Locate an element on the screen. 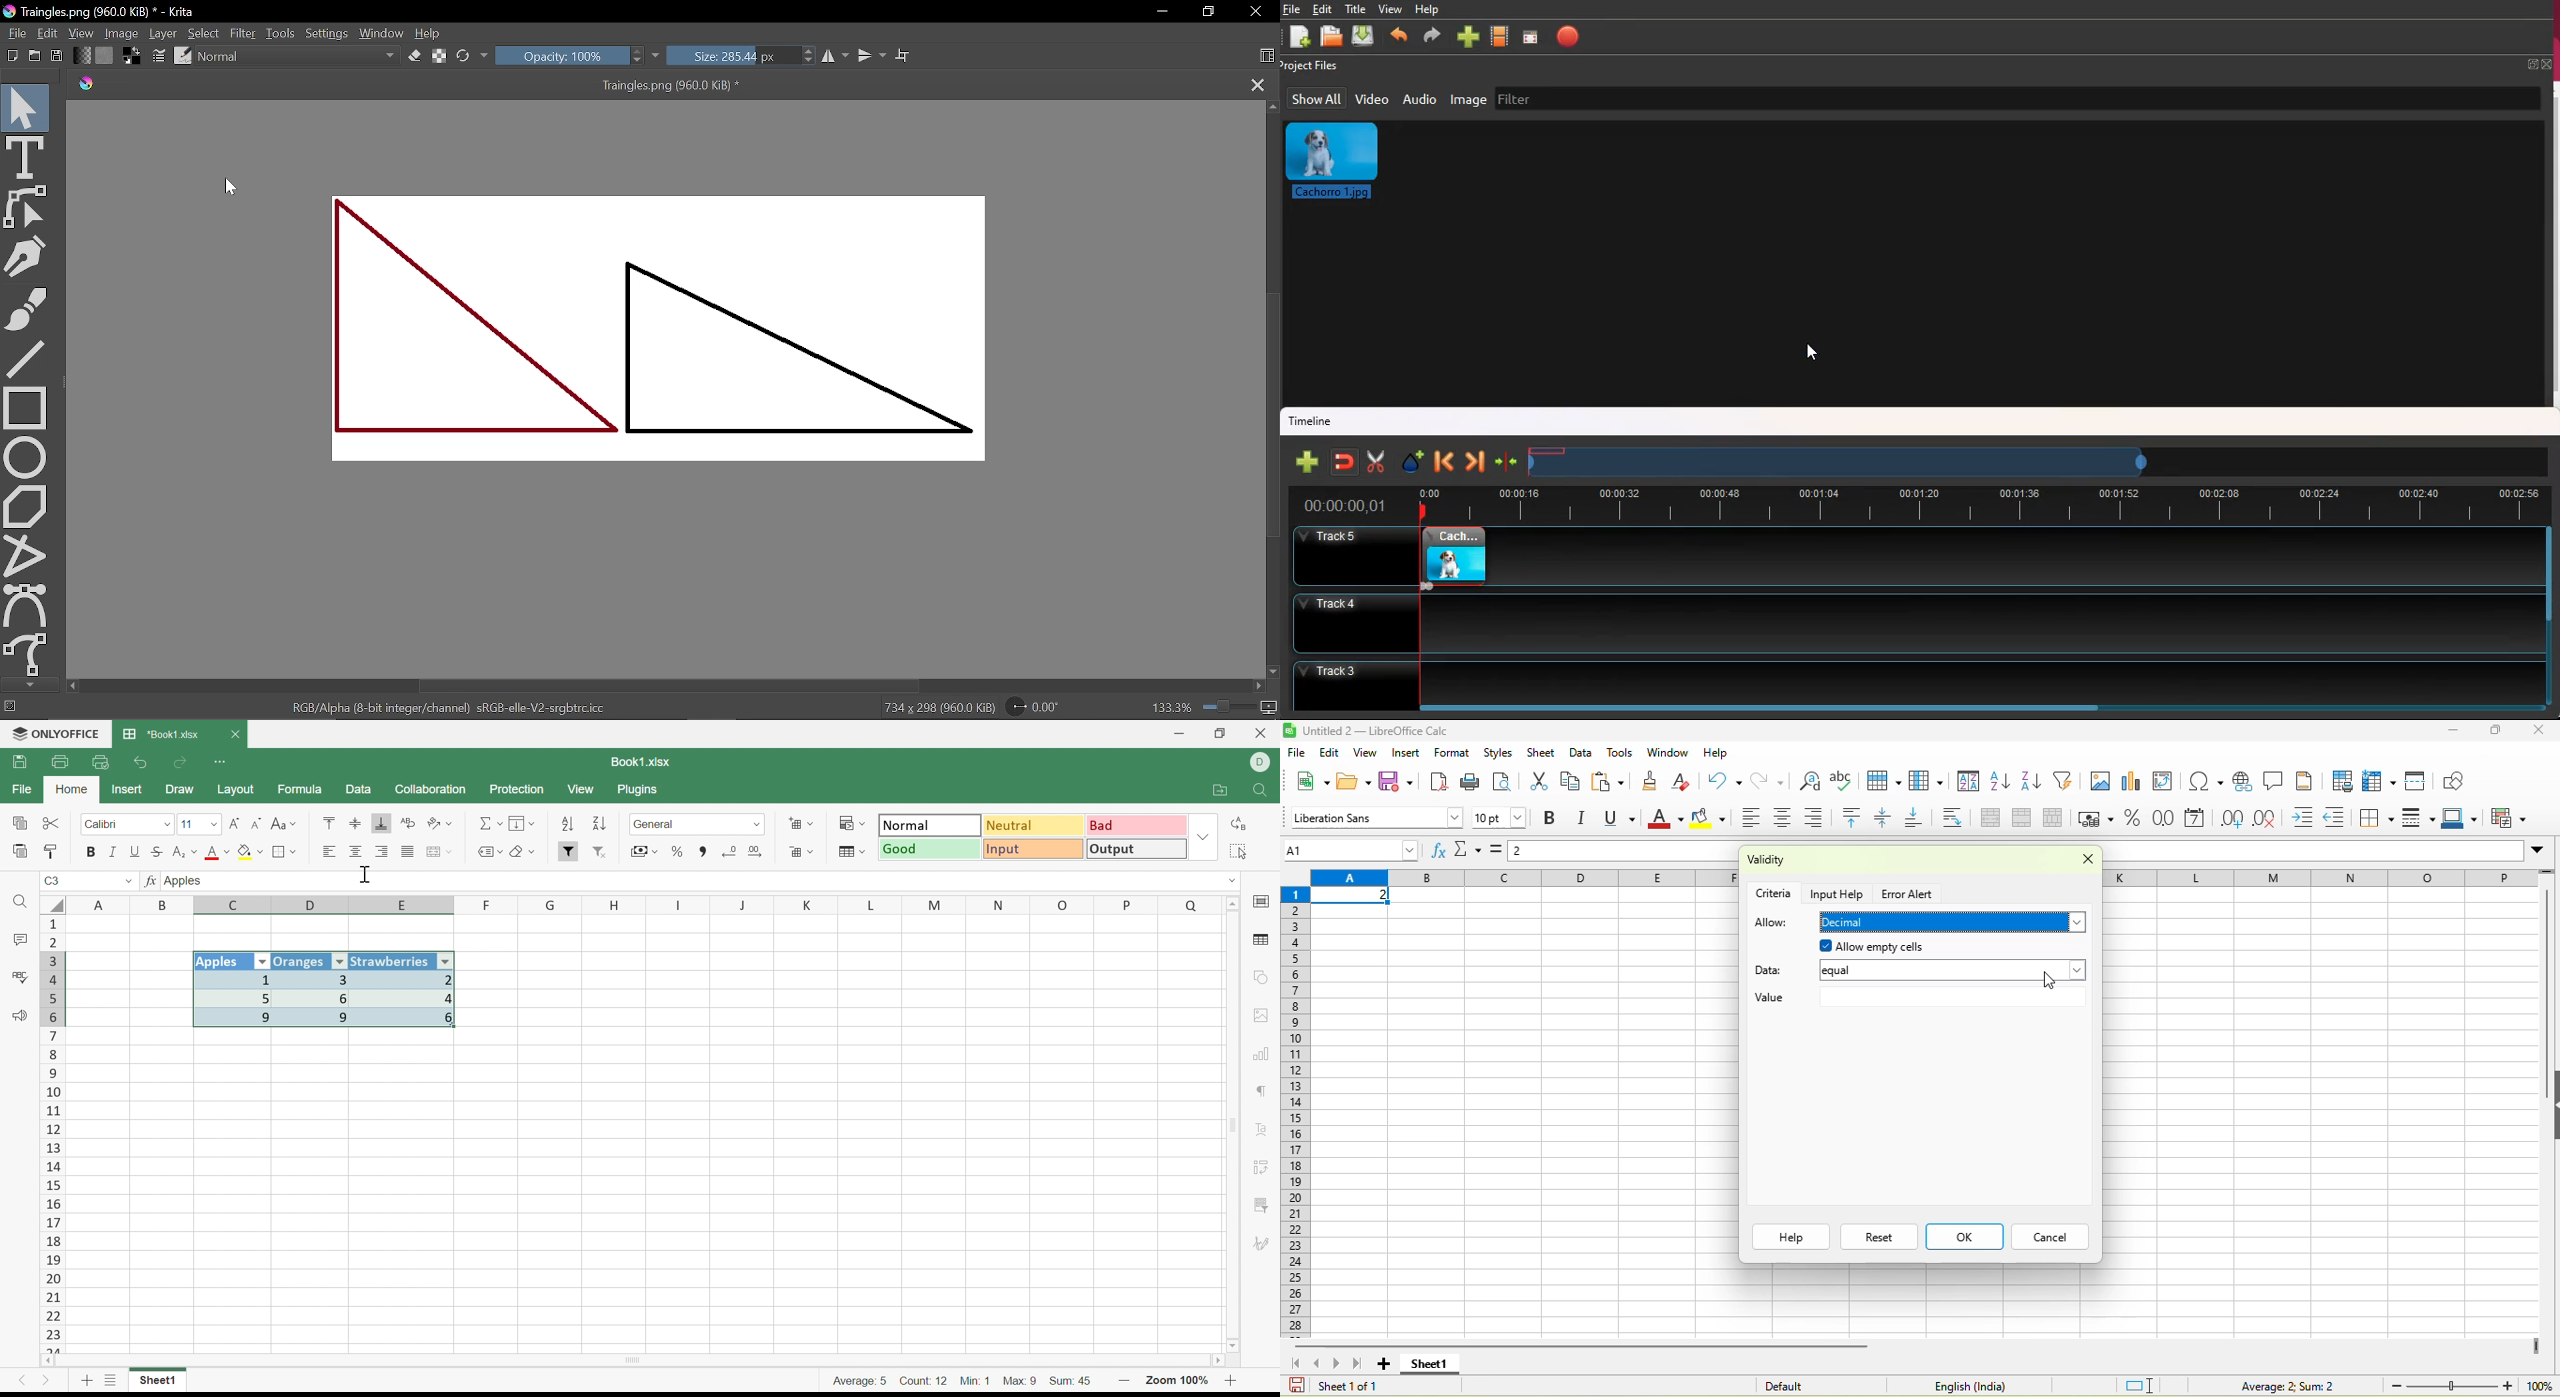 This screenshot has height=1400, width=2576. Scroll right is located at coordinates (1215, 1361).